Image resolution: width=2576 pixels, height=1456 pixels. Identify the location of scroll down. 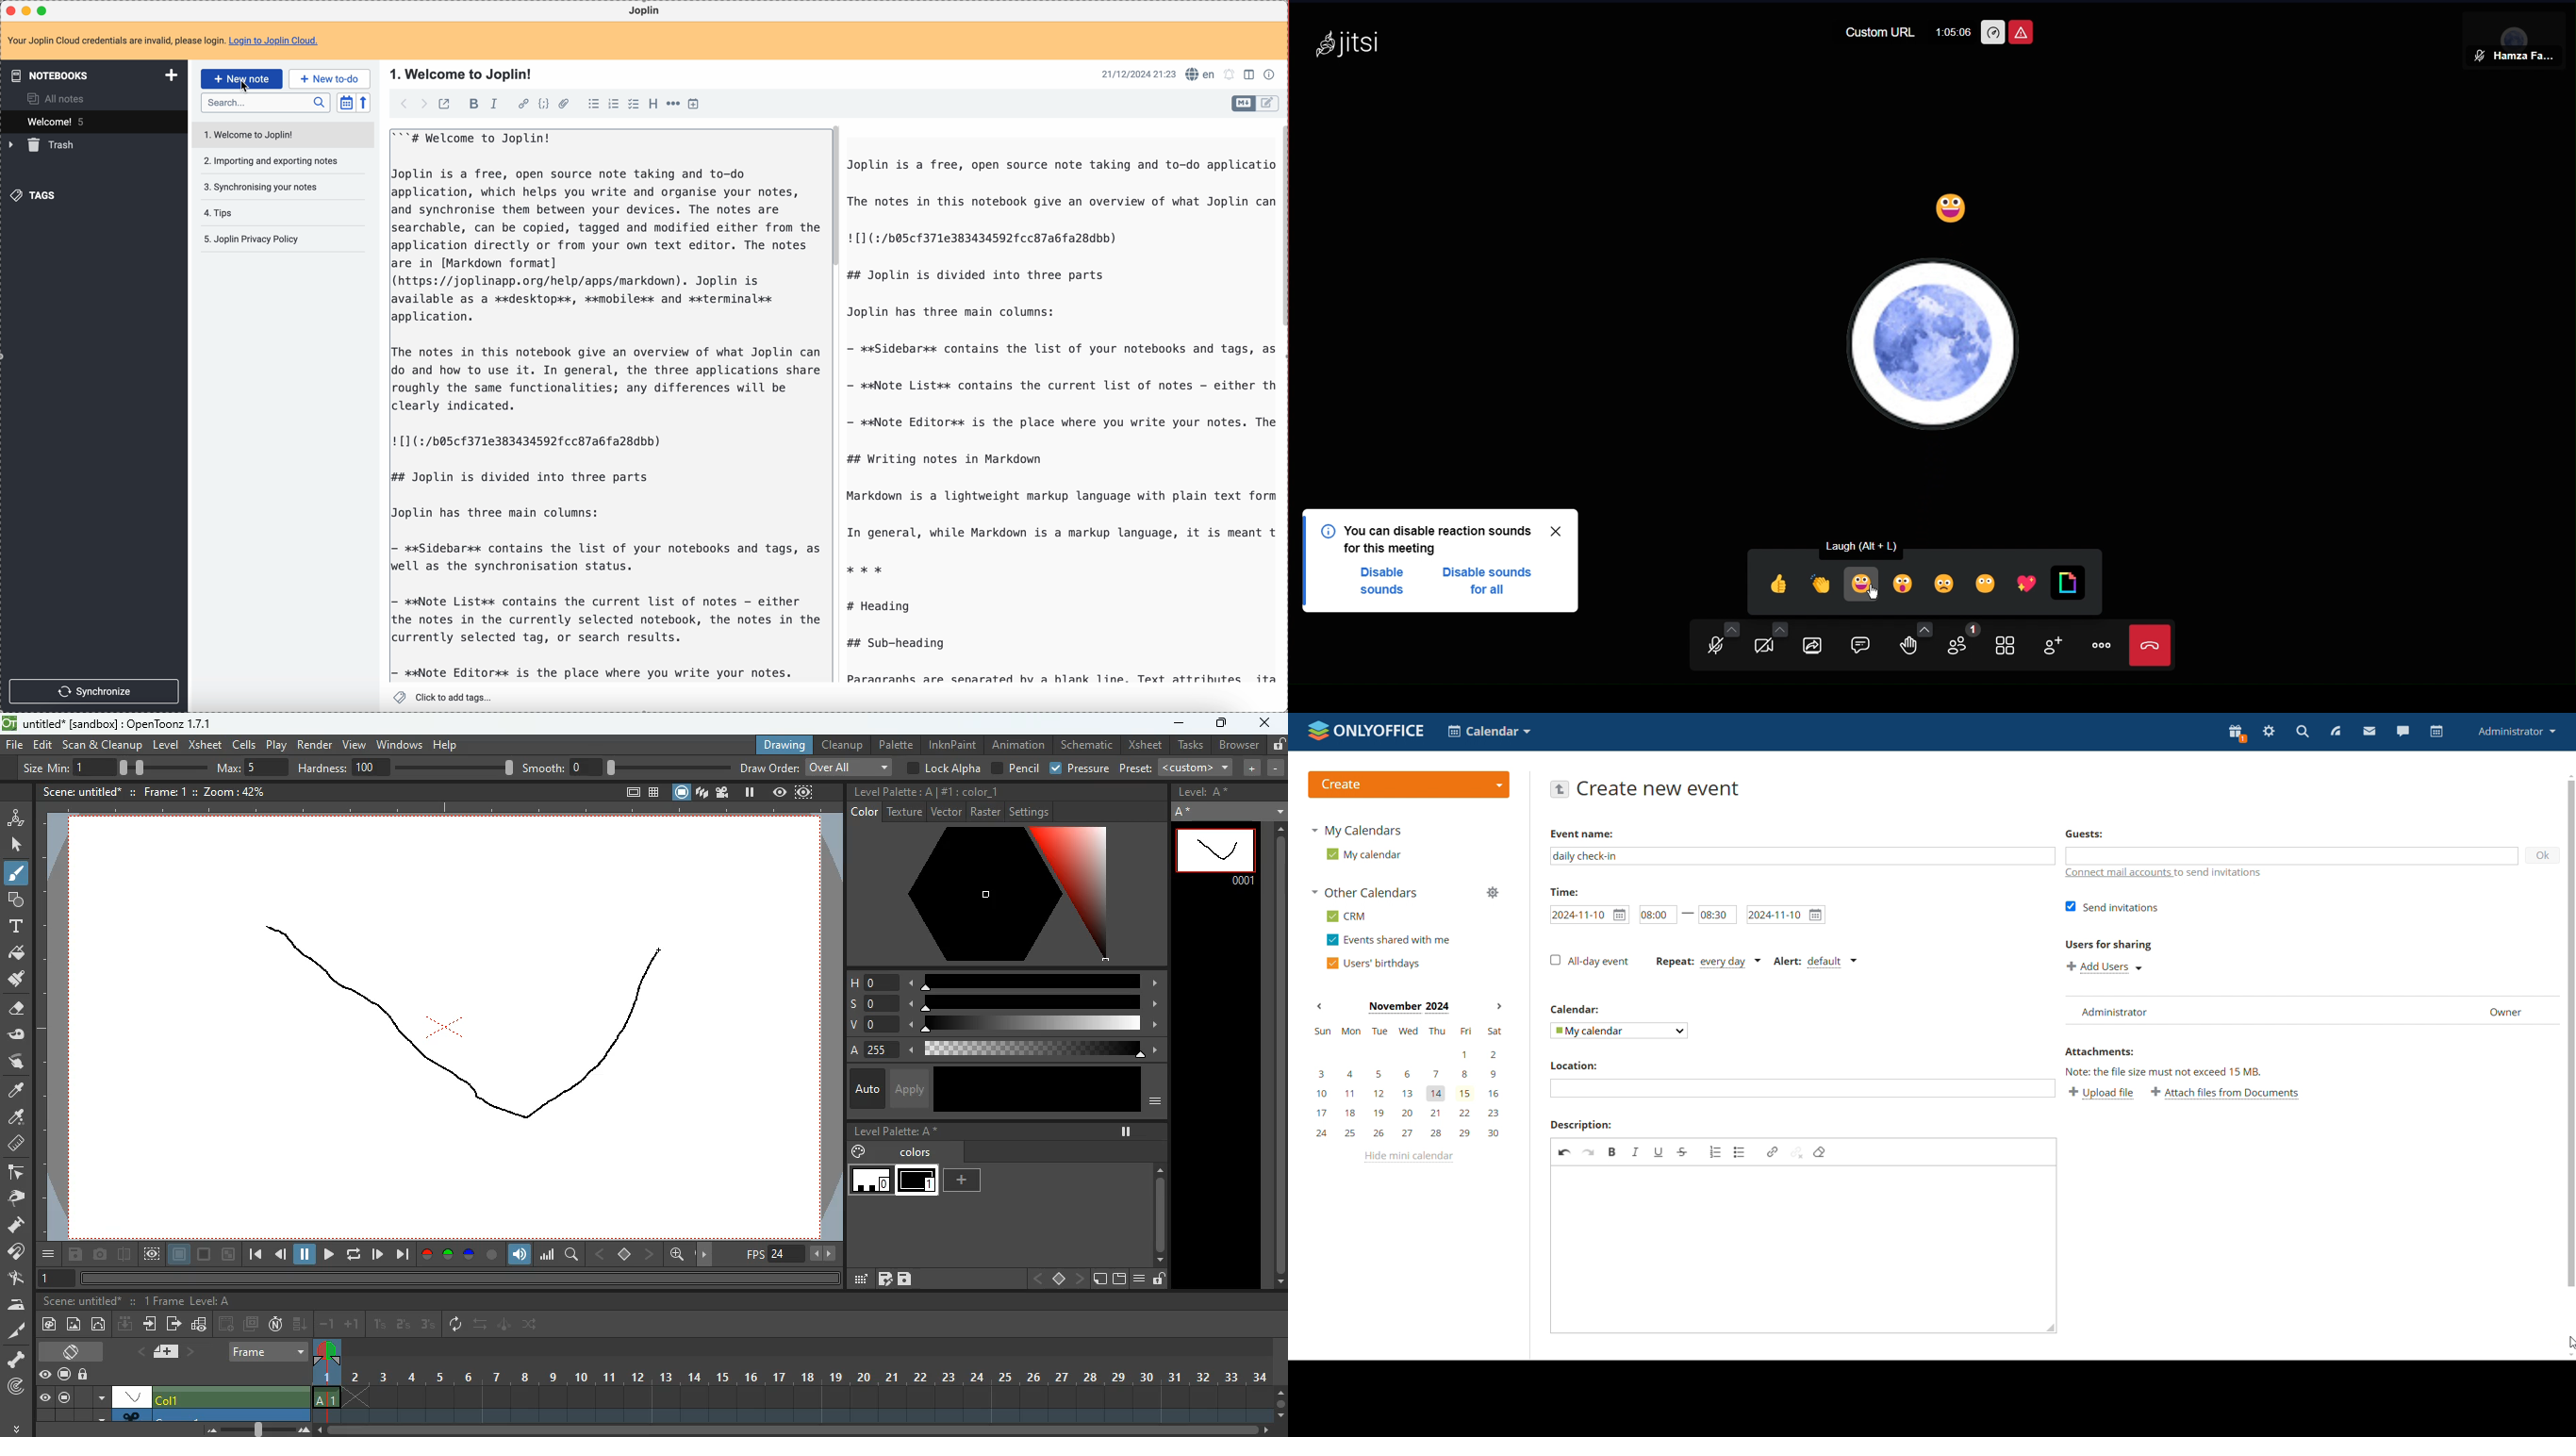
(2568, 1356).